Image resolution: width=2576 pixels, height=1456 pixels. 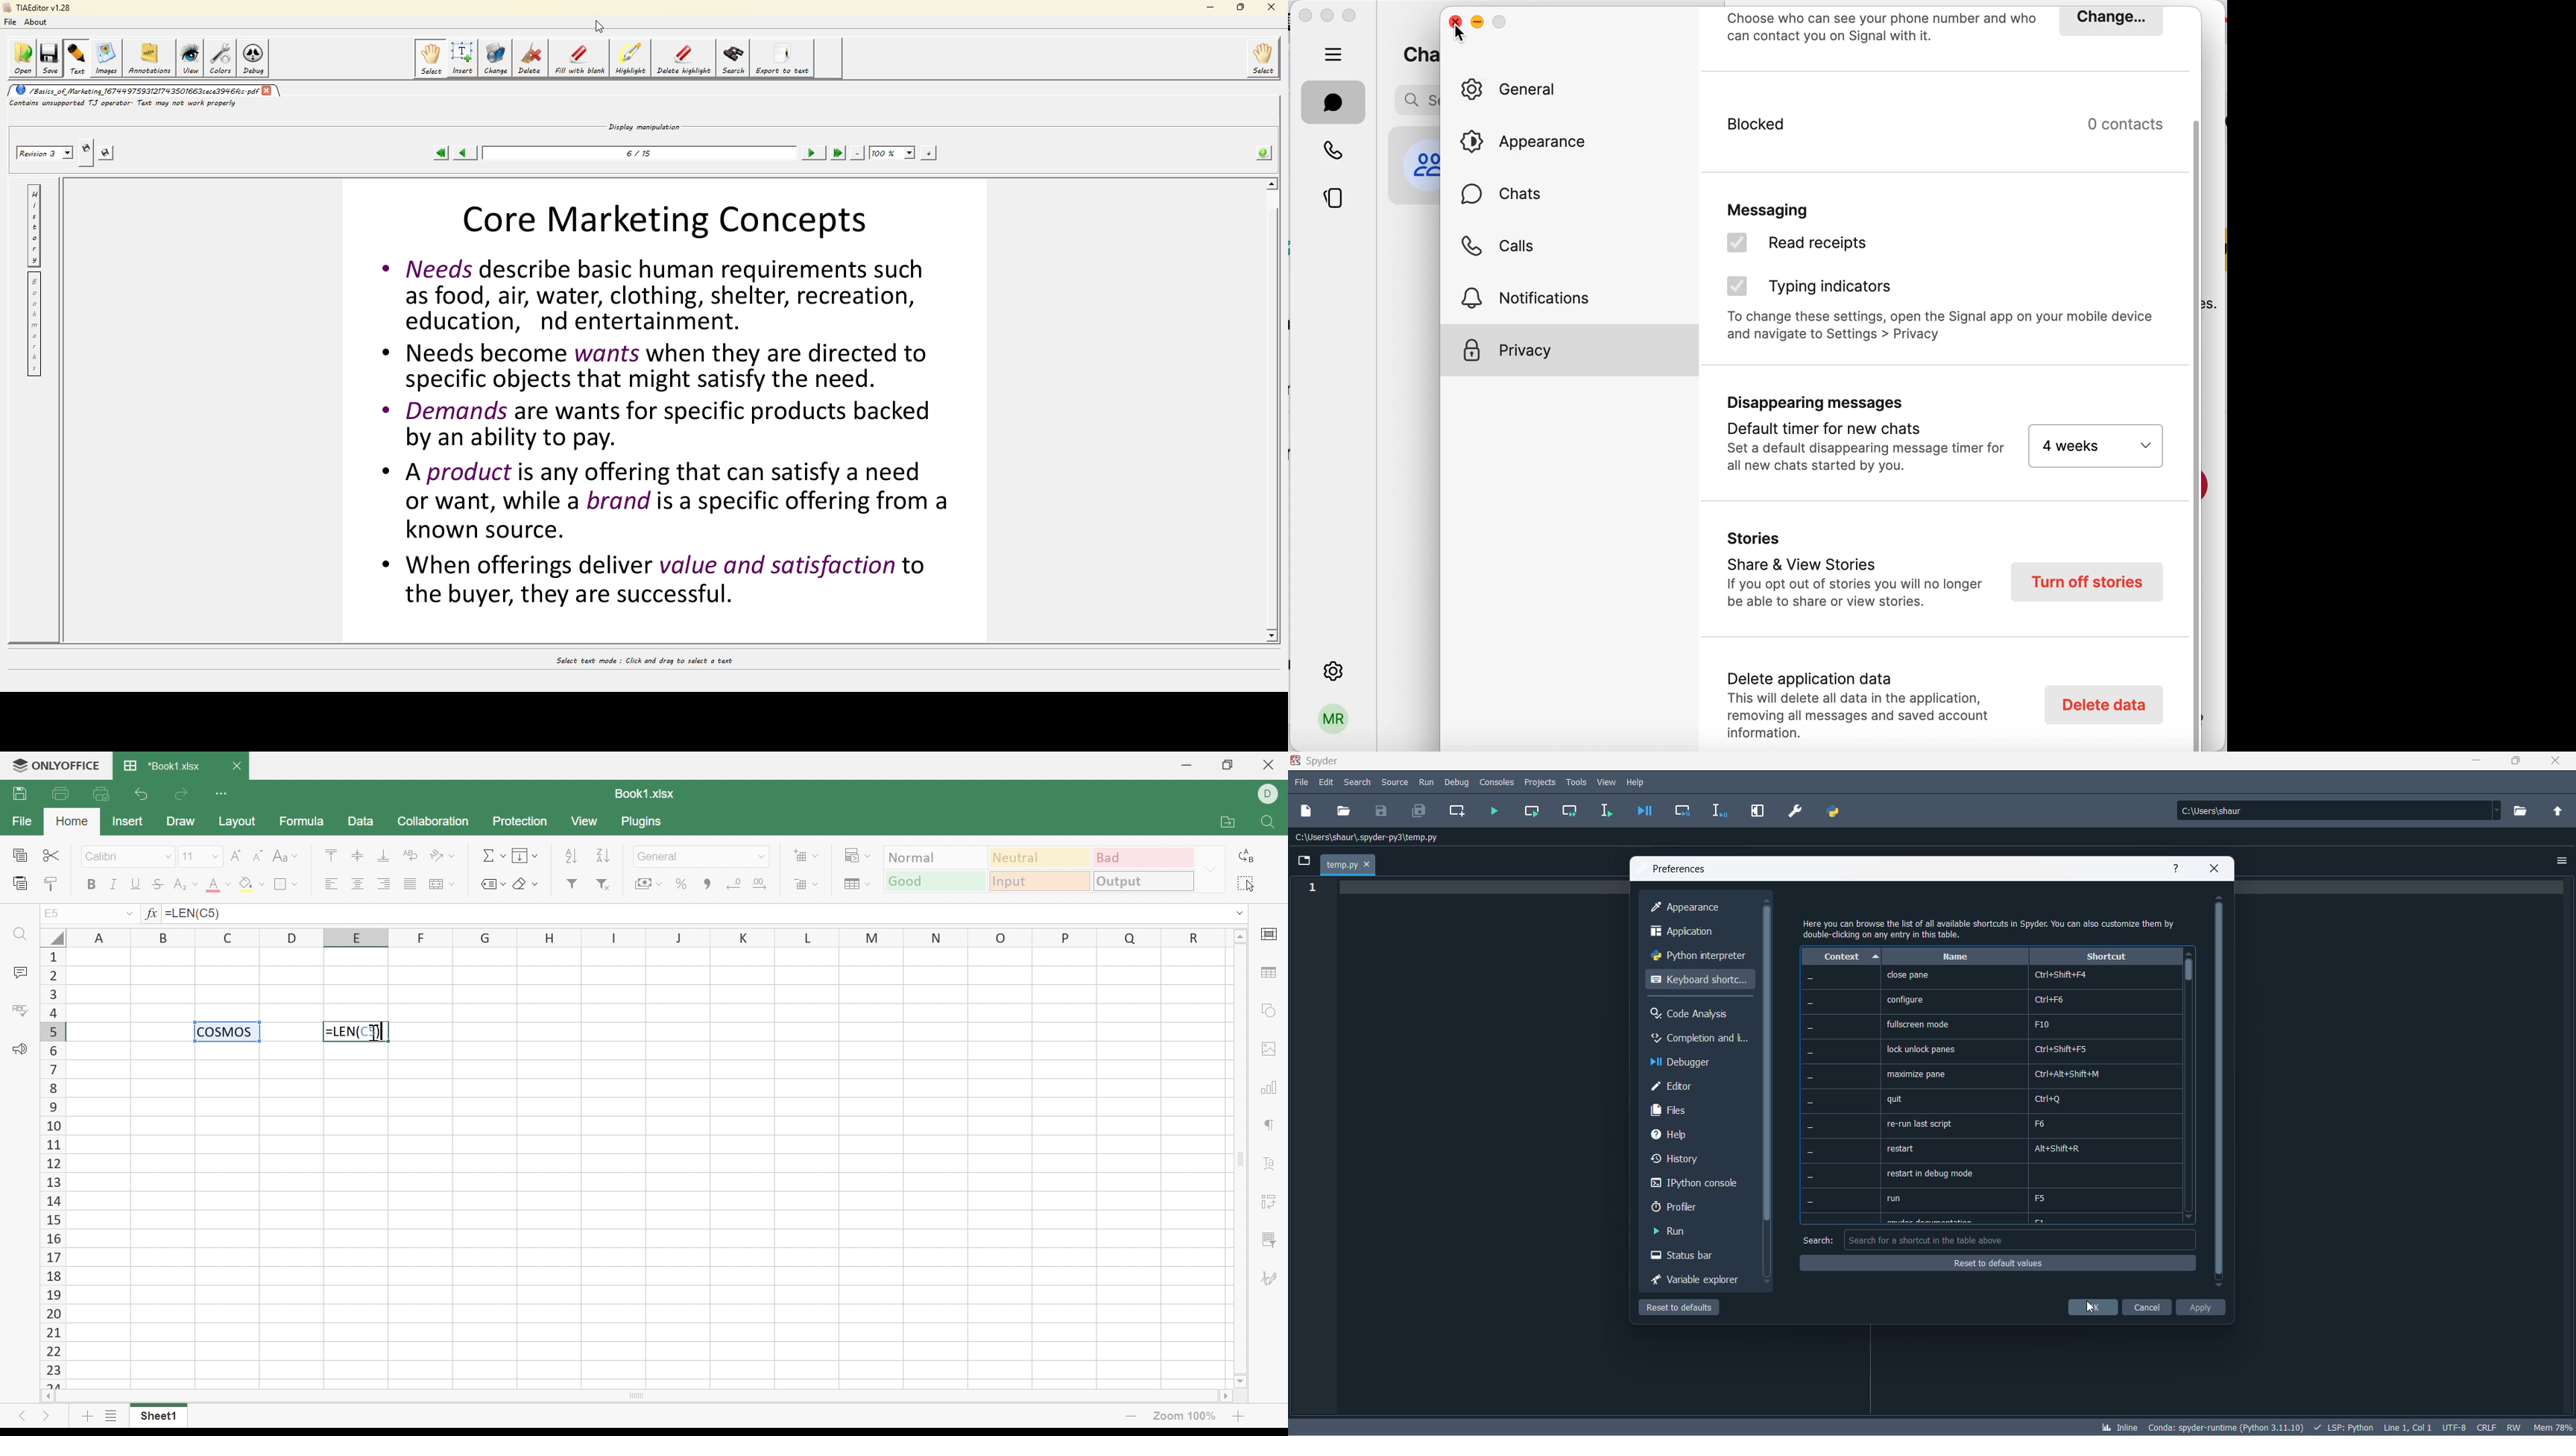 What do you see at coordinates (2501, 811) in the screenshot?
I see `path dropdown` at bounding box center [2501, 811].